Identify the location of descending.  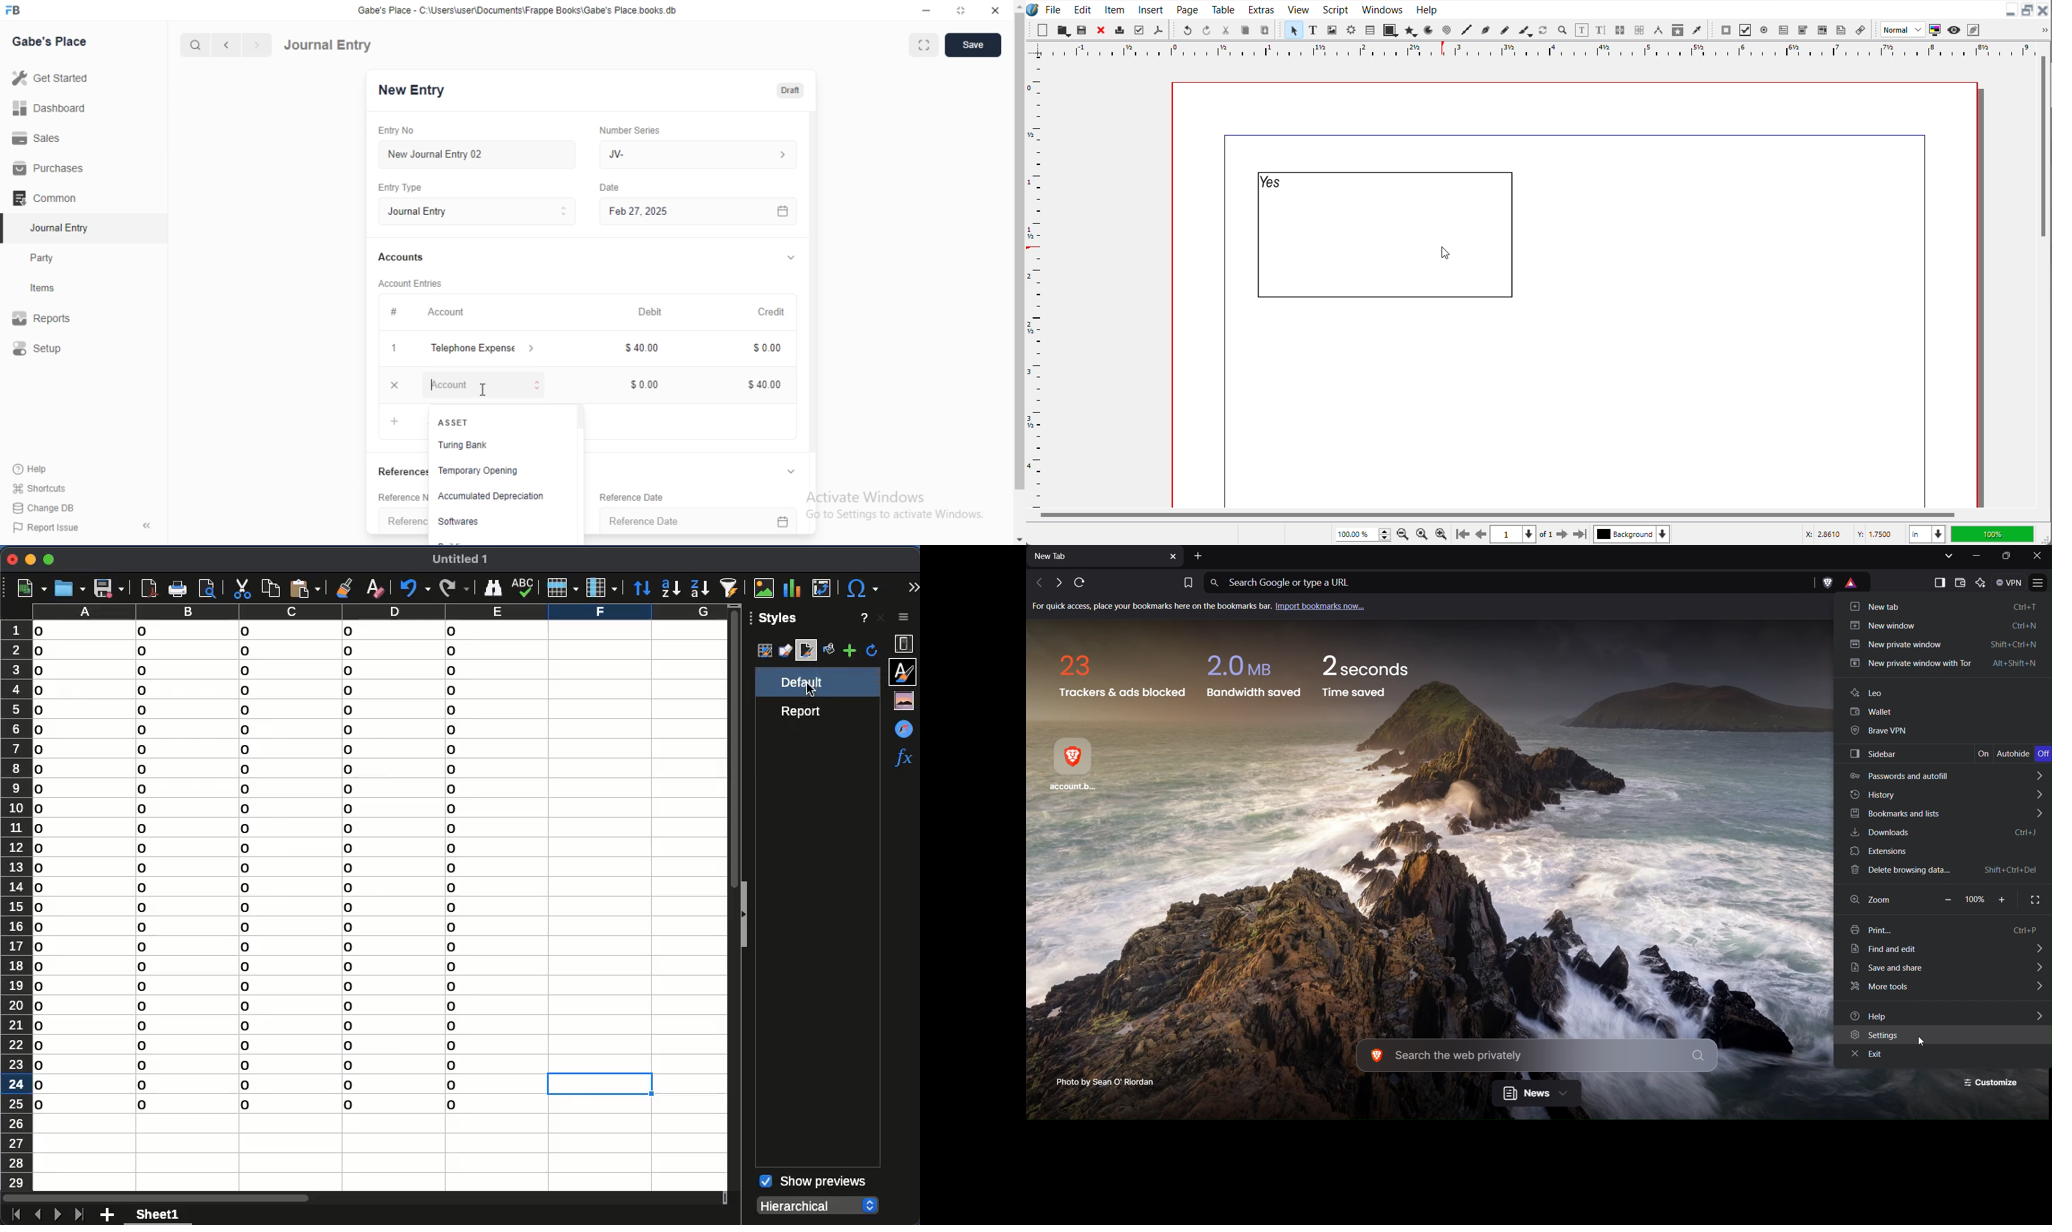
(700, 588).